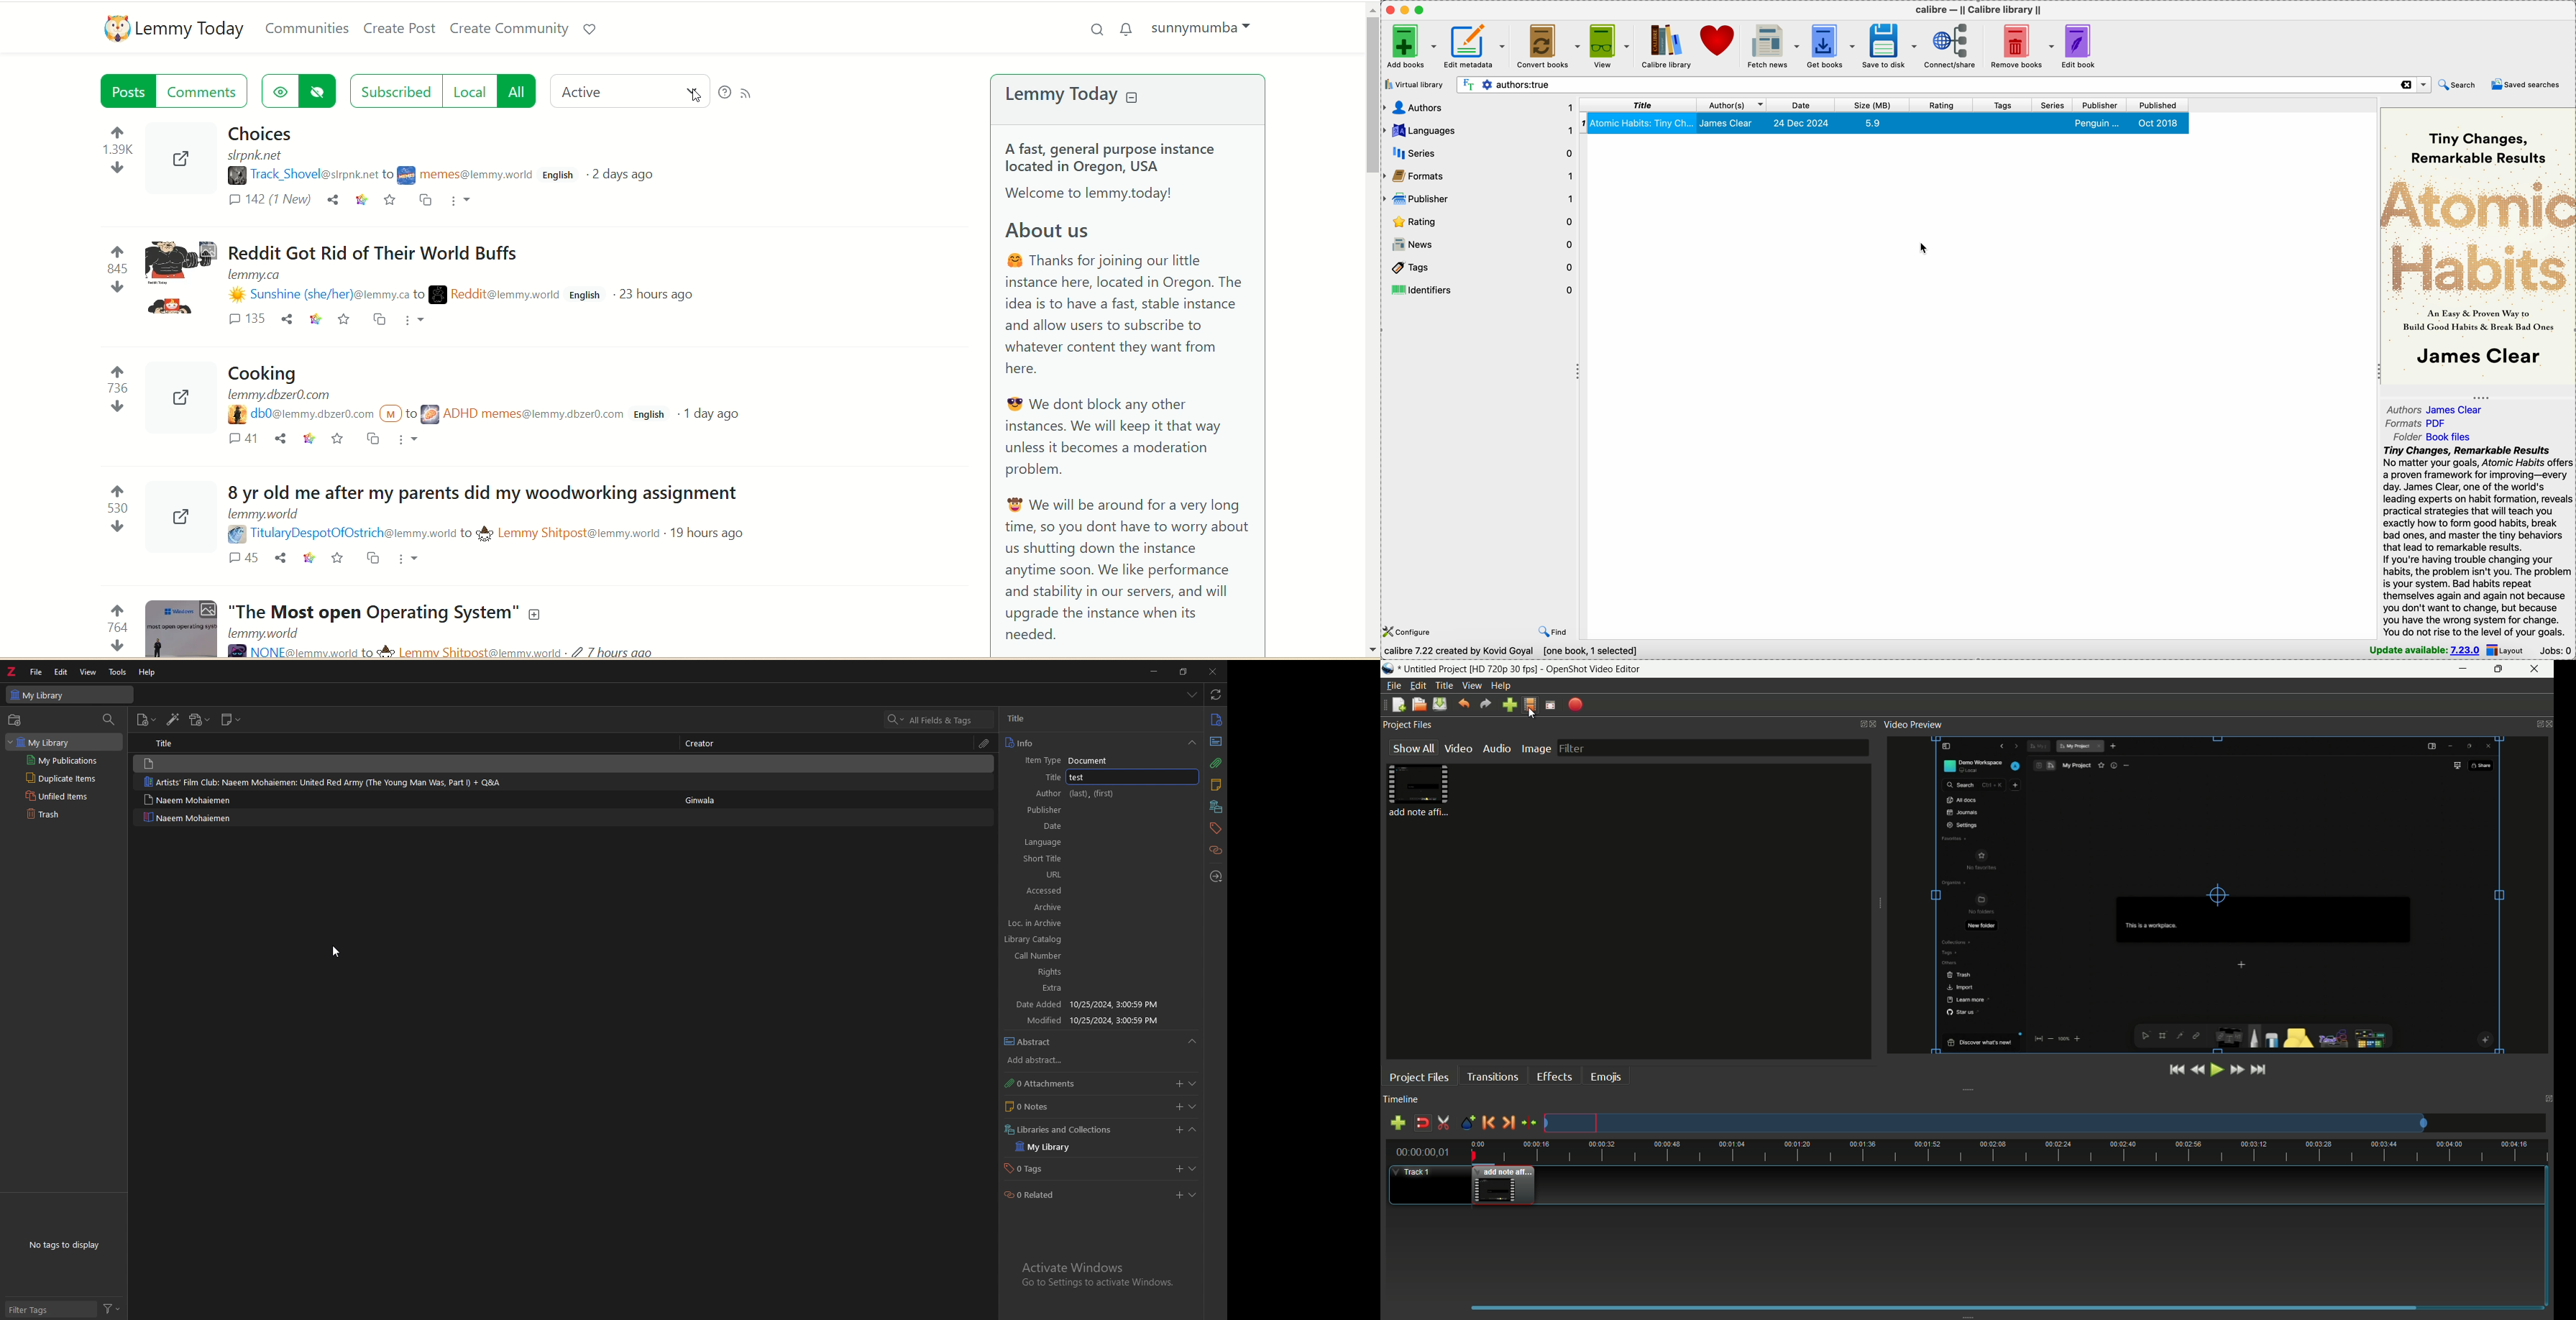 The width and height of the screenshot is (2576, 1344). What do you see at coordinates (2002, 105) in the screenshot?
I see `tags` at bounding box center [2002, 105].